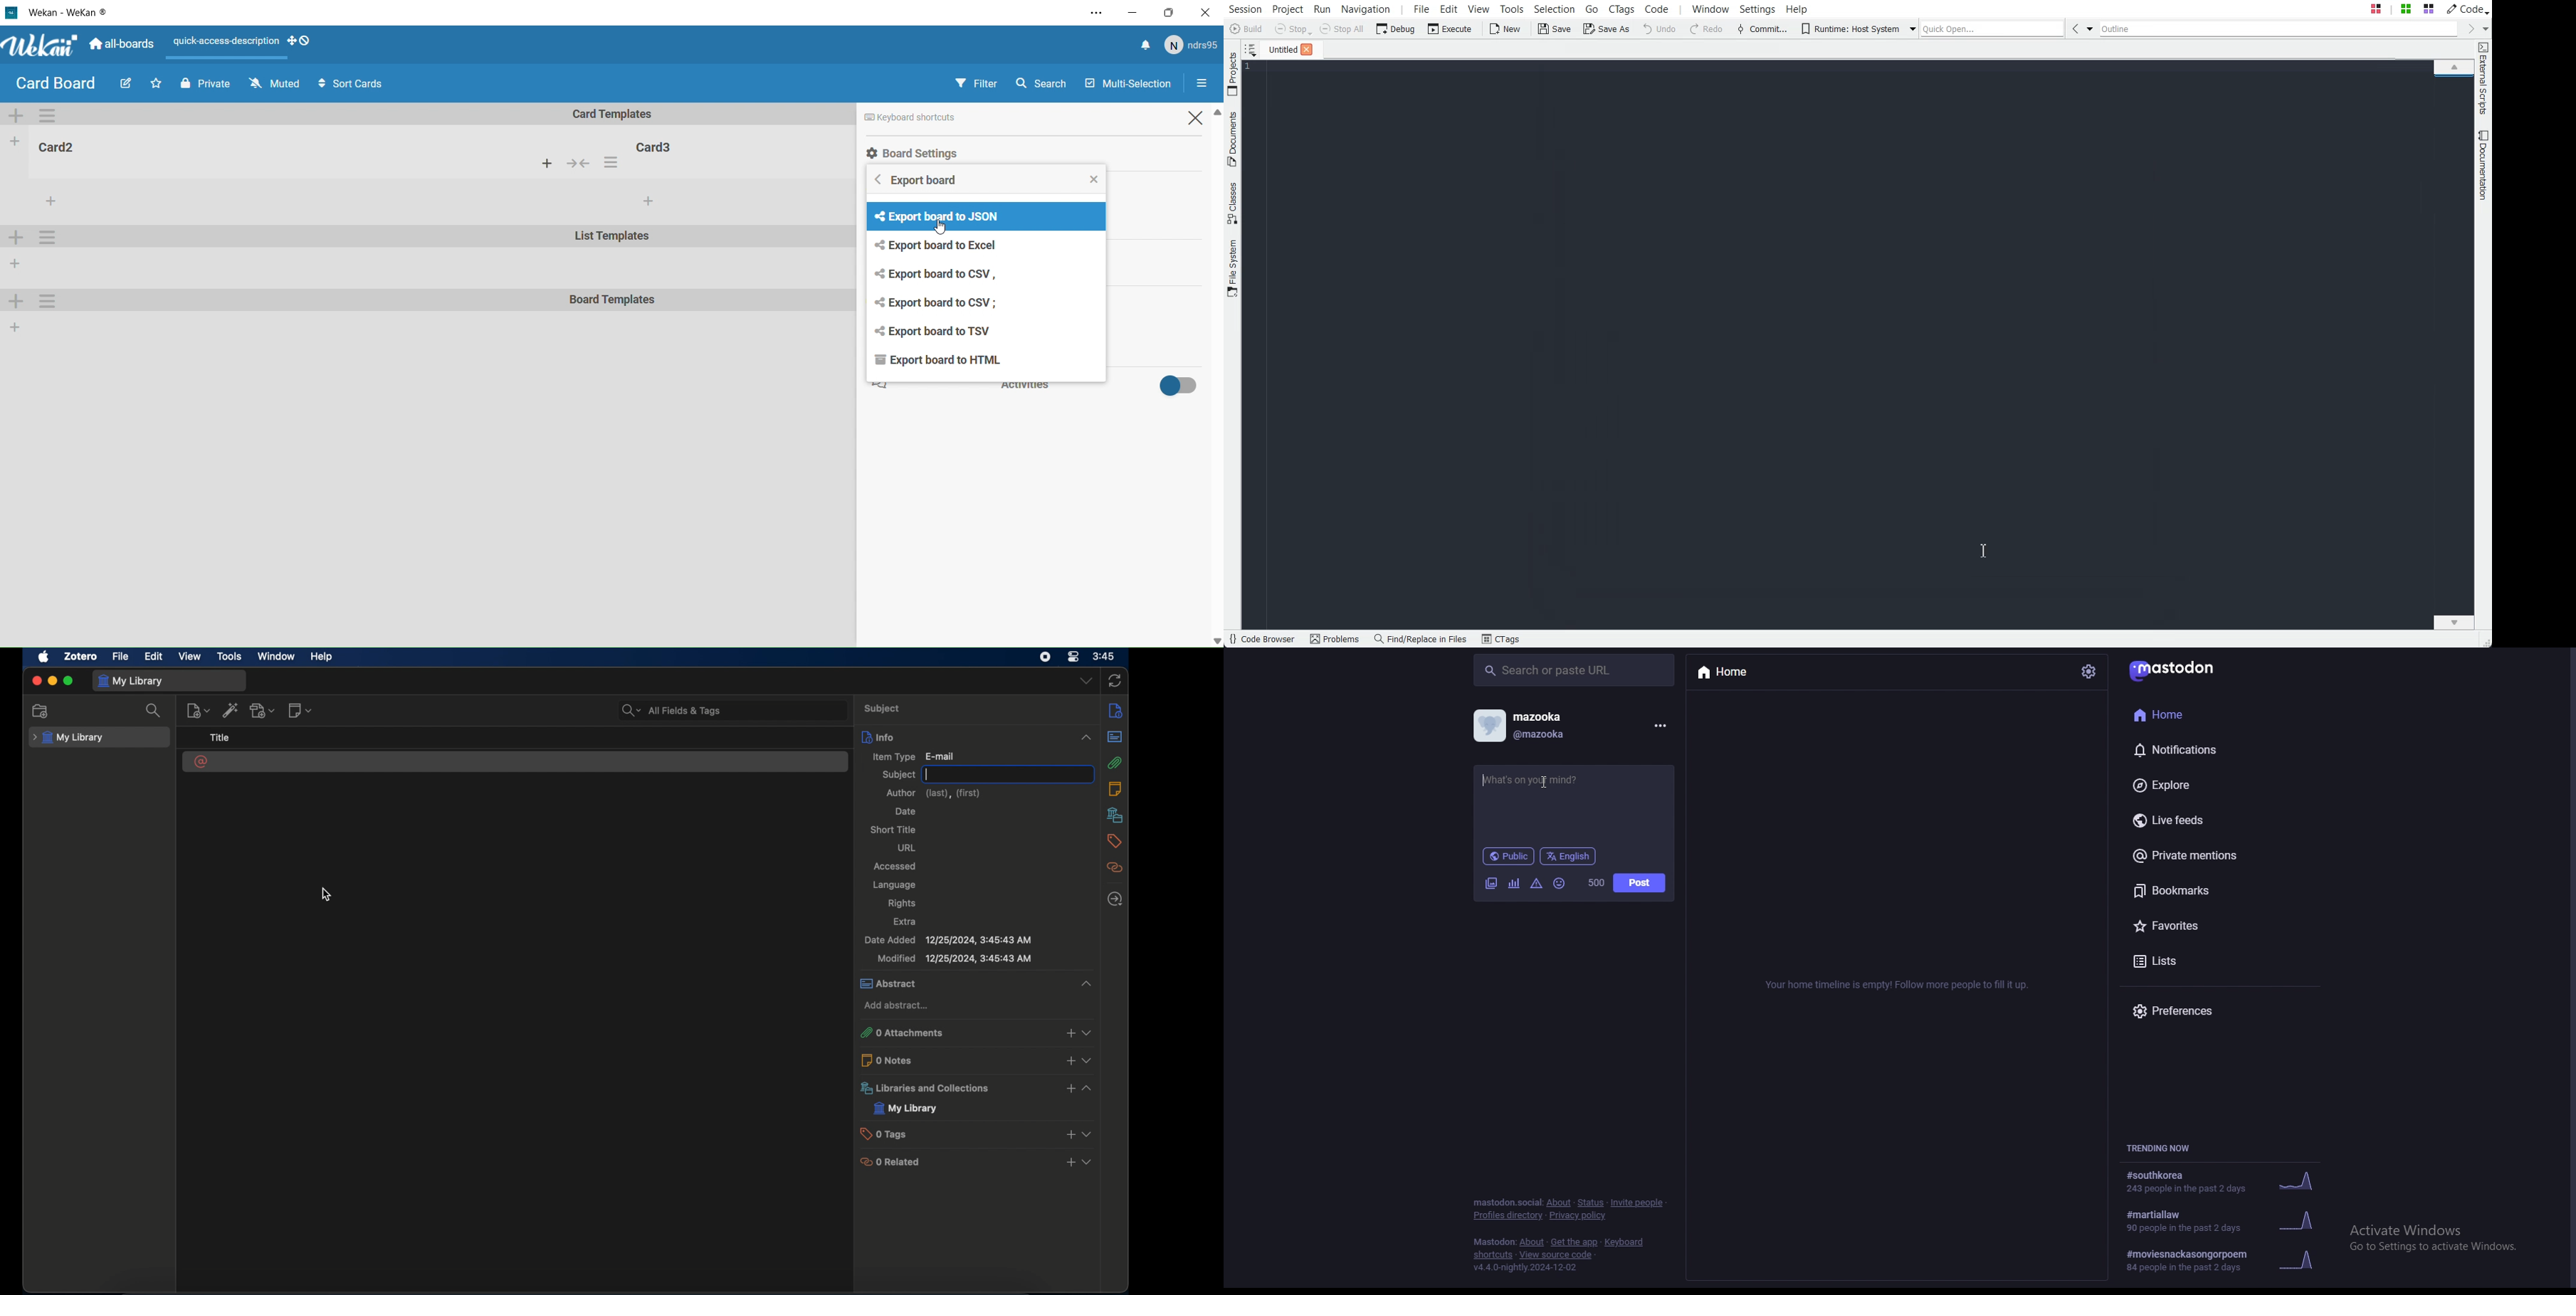  I want to click on window, so click(276, 656).